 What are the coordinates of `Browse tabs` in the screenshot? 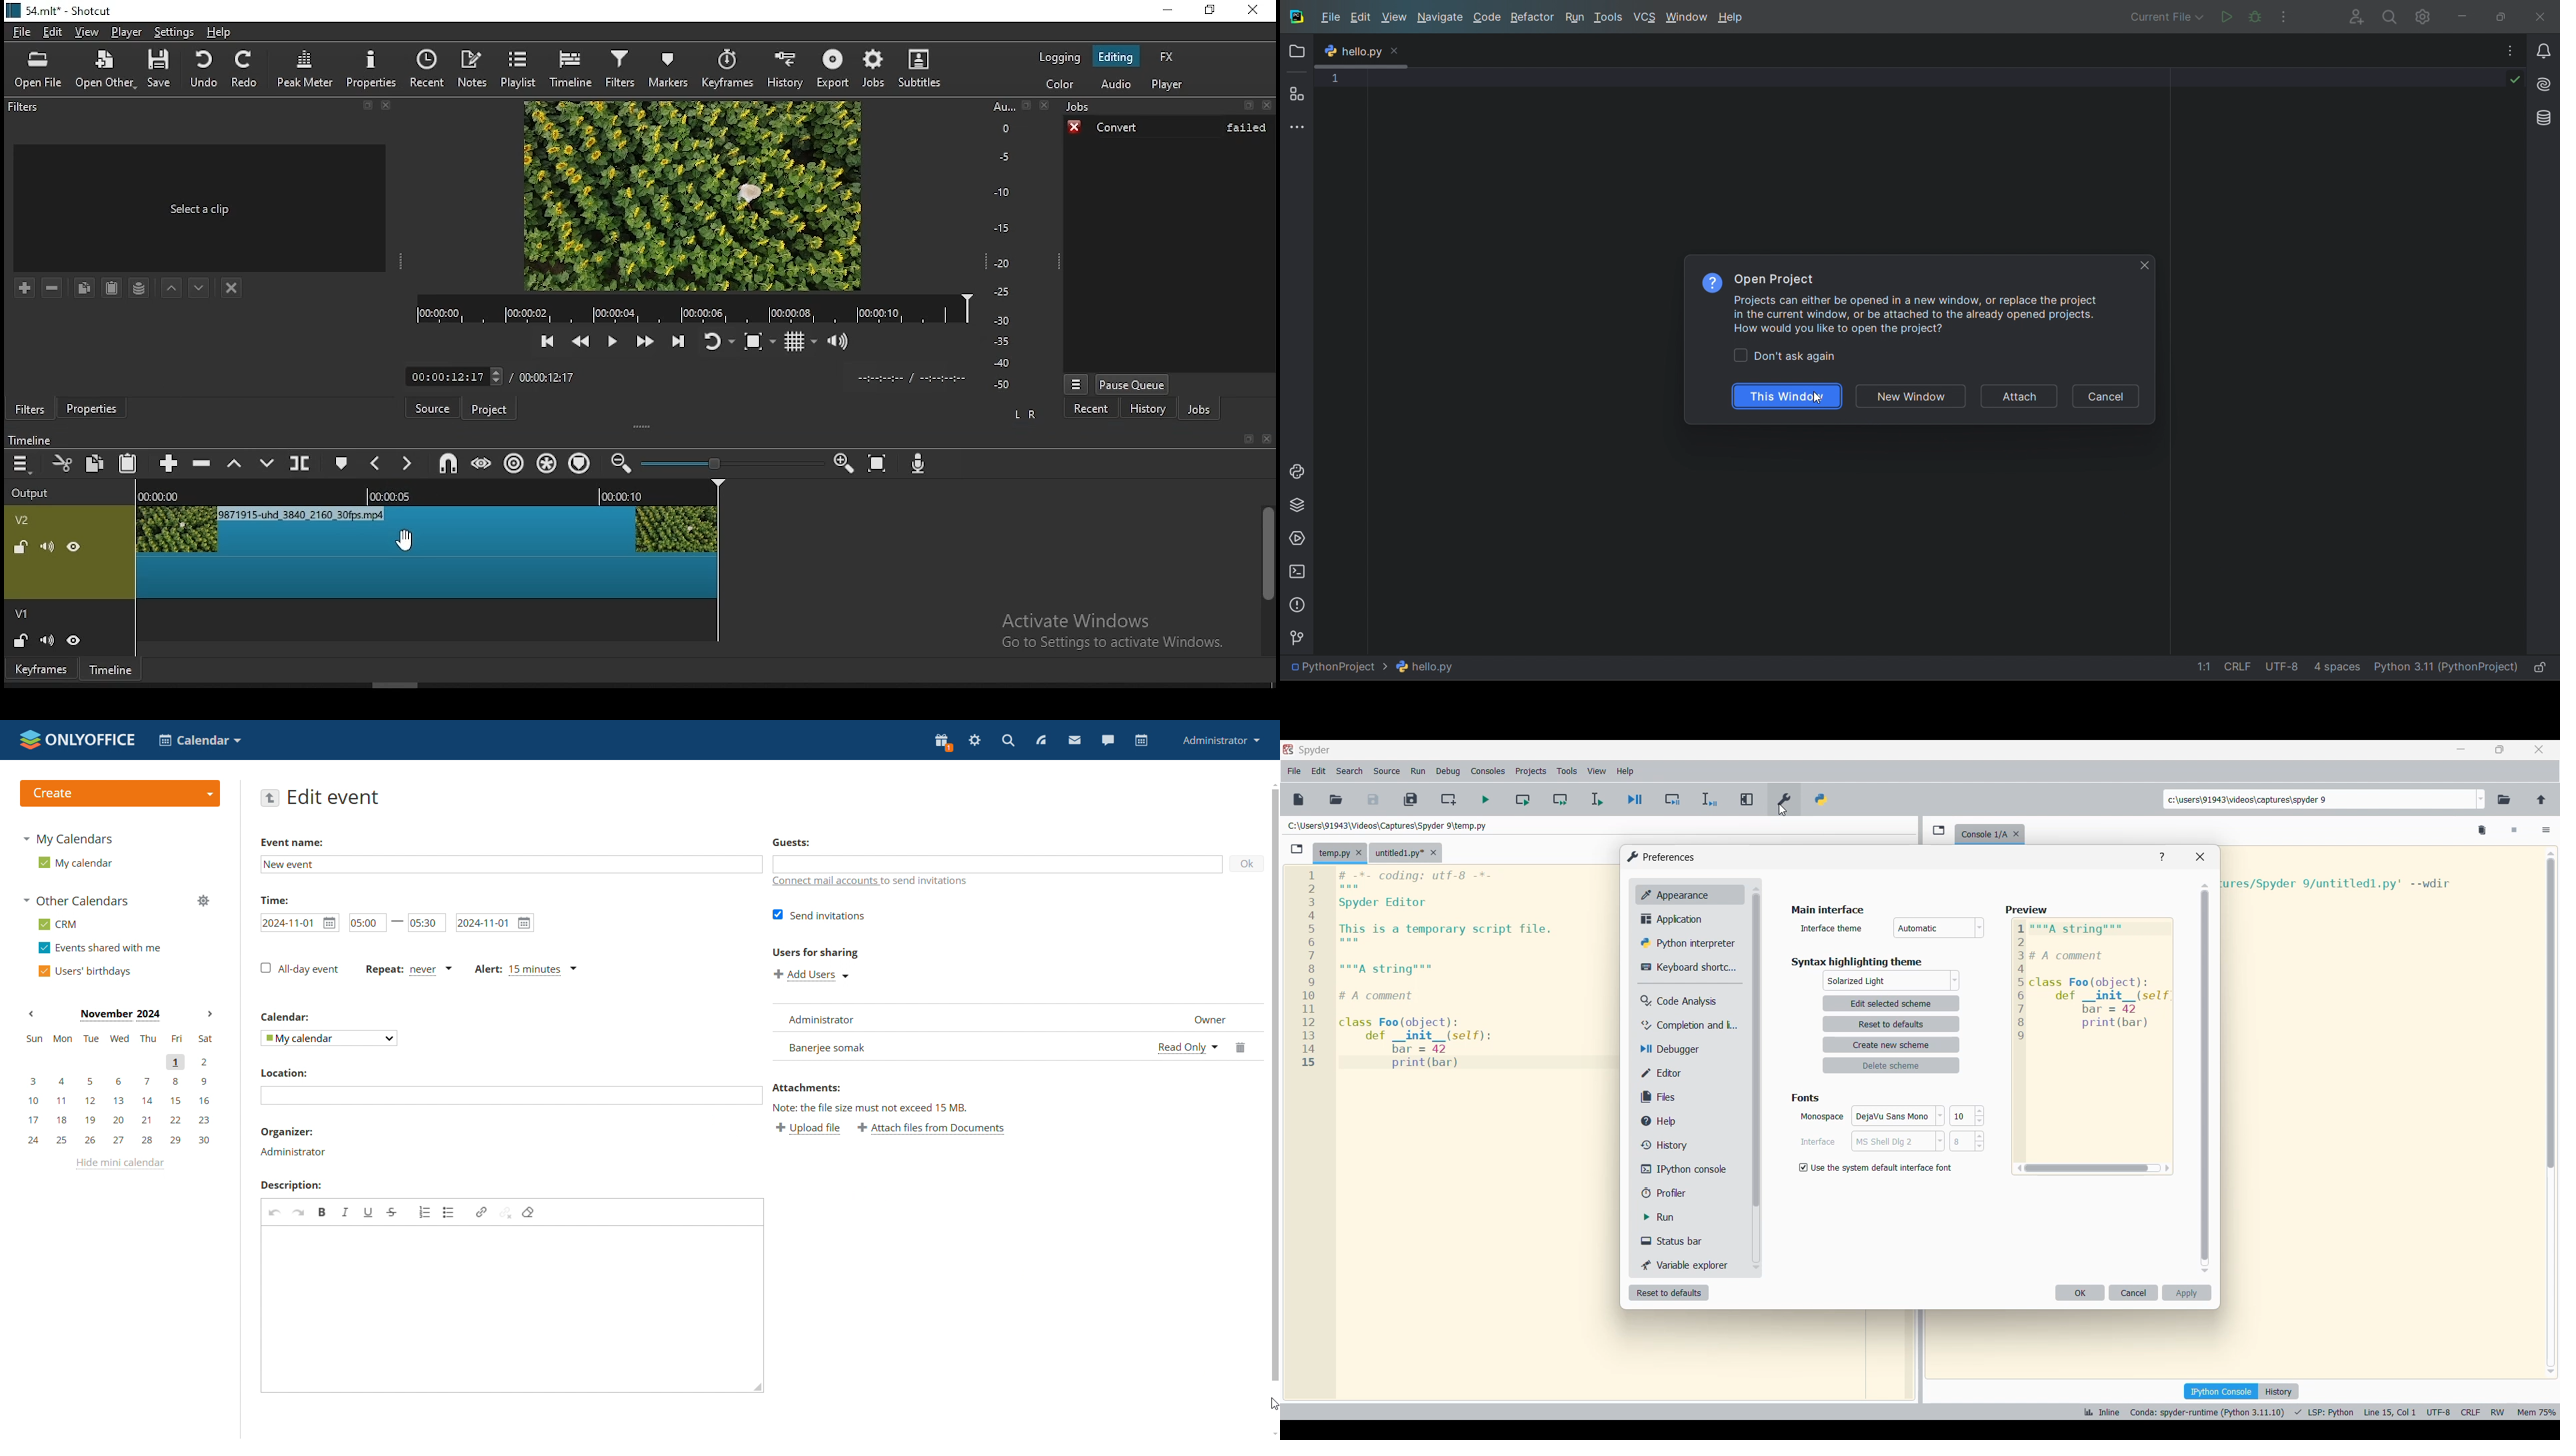 It's located at (1939, 830).